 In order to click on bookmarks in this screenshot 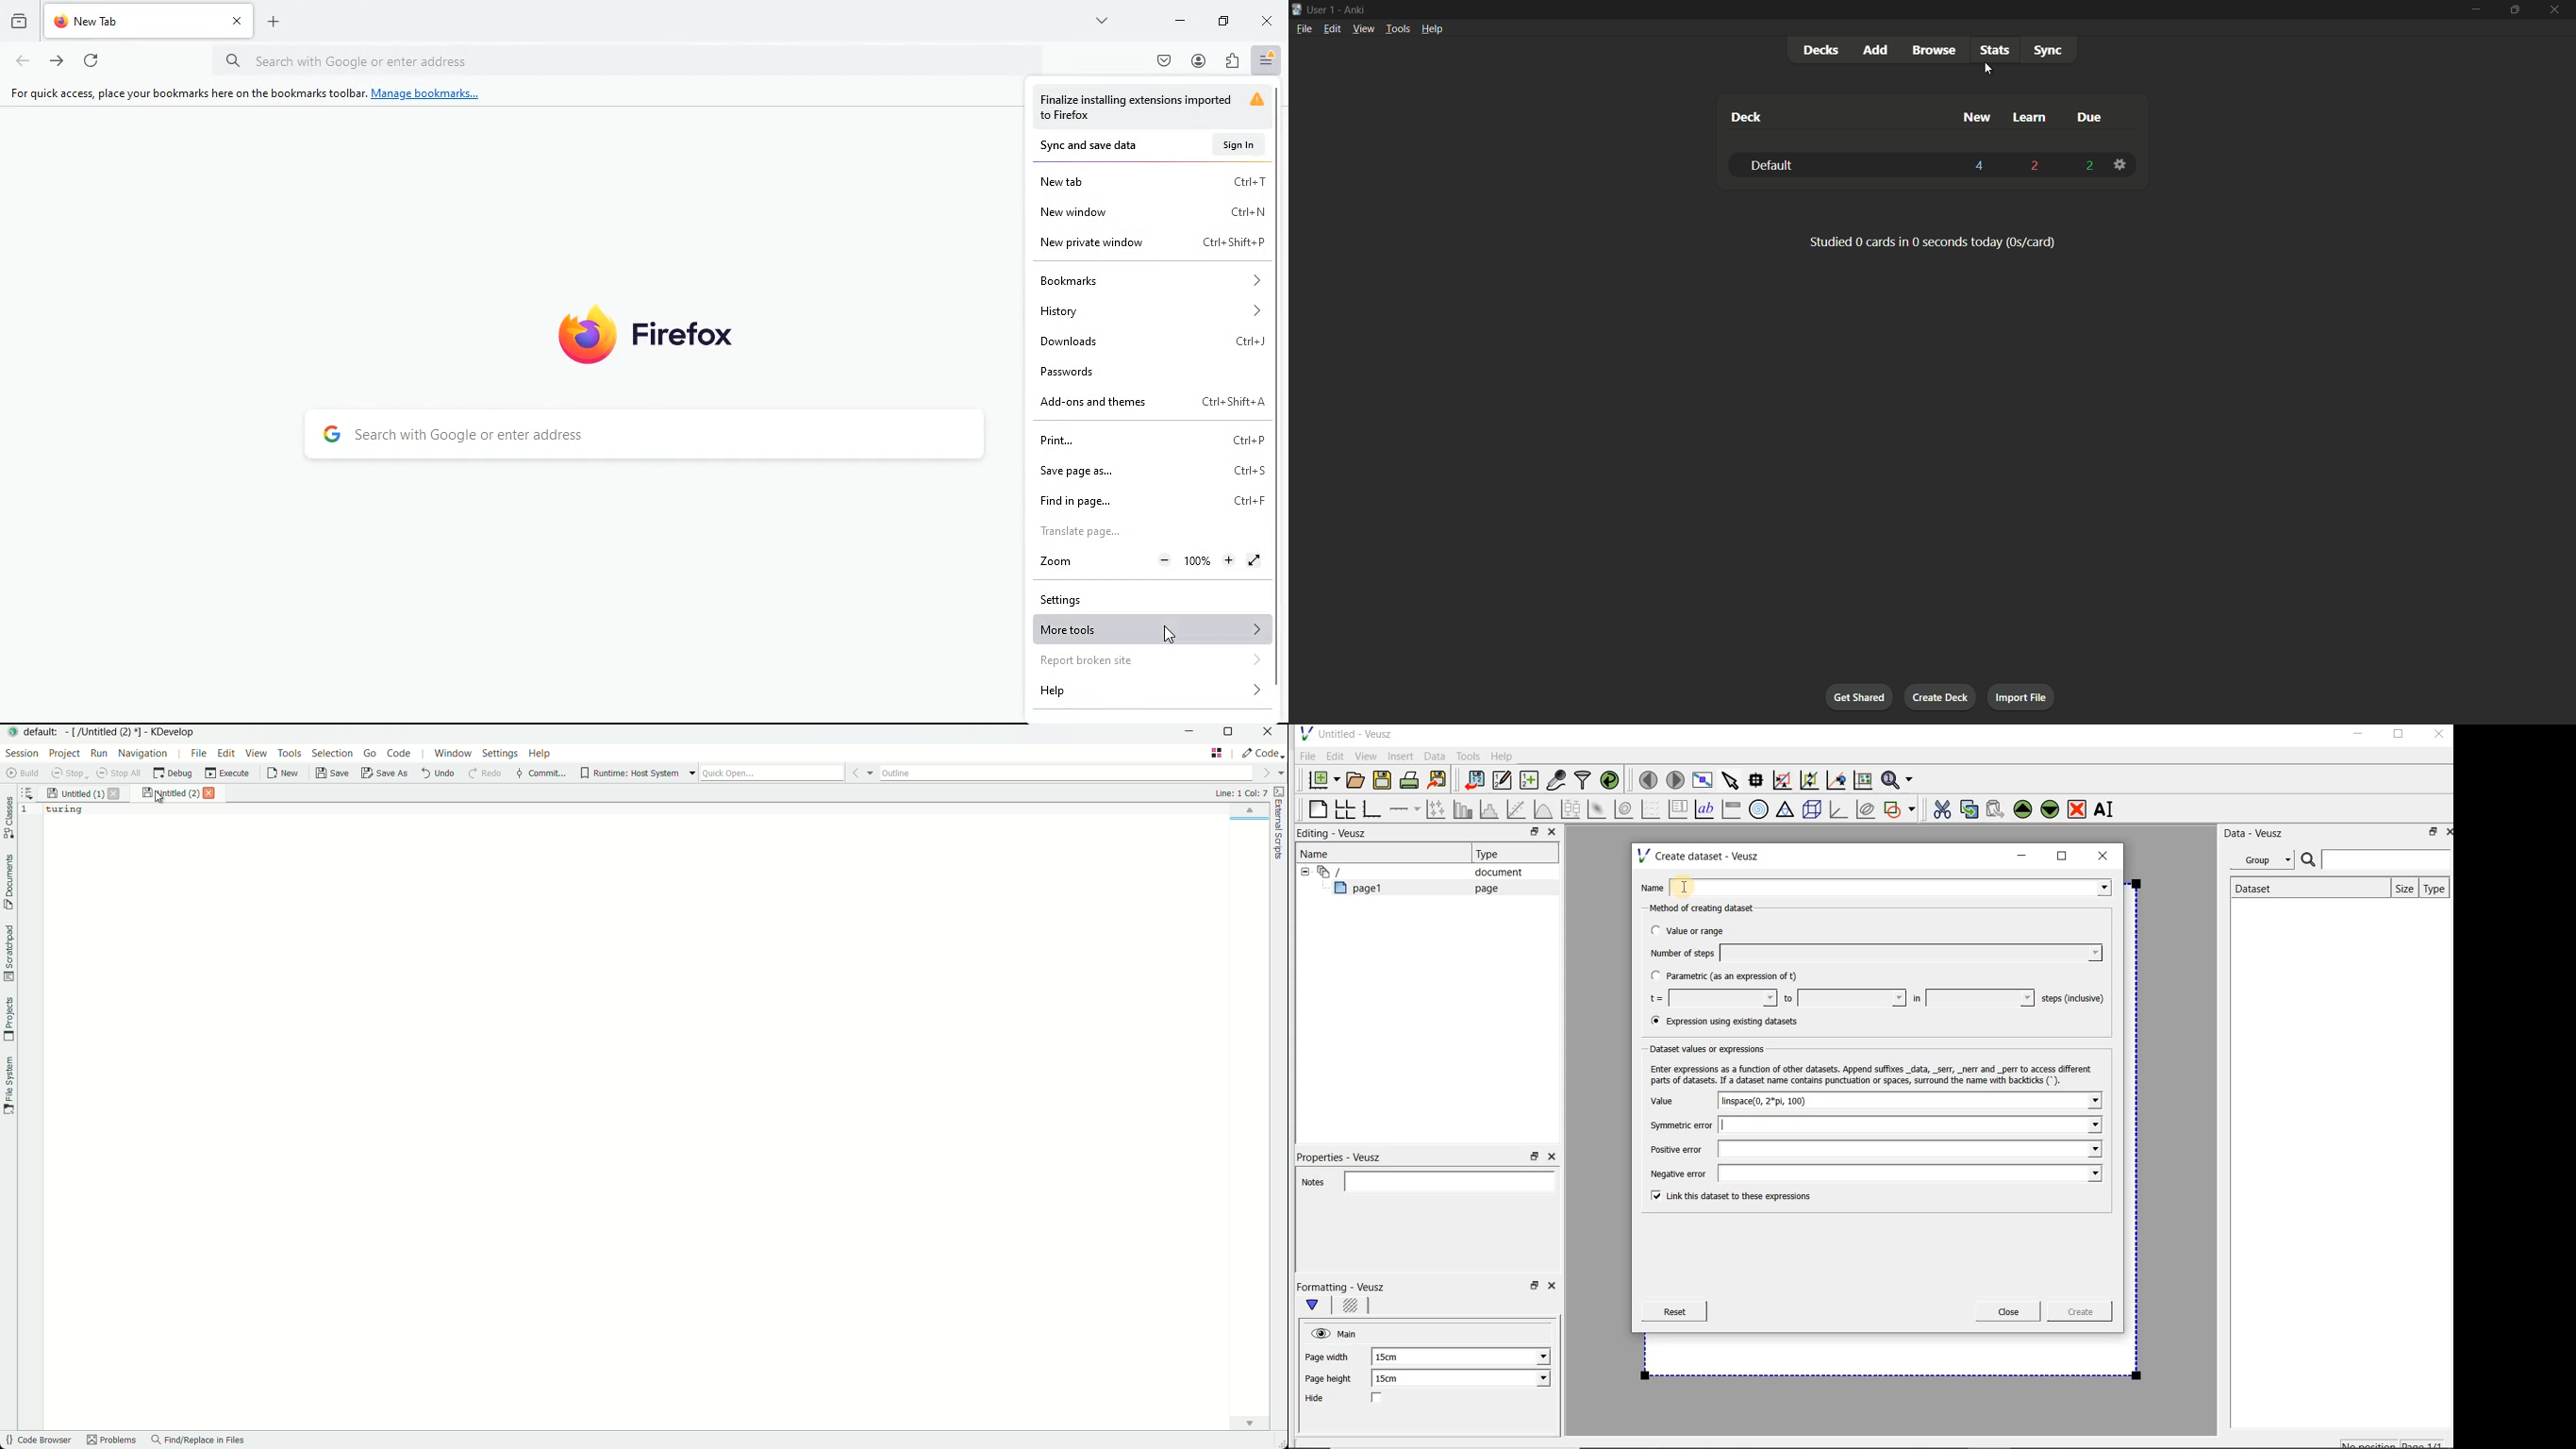, I will do `click(1151, 278)`.